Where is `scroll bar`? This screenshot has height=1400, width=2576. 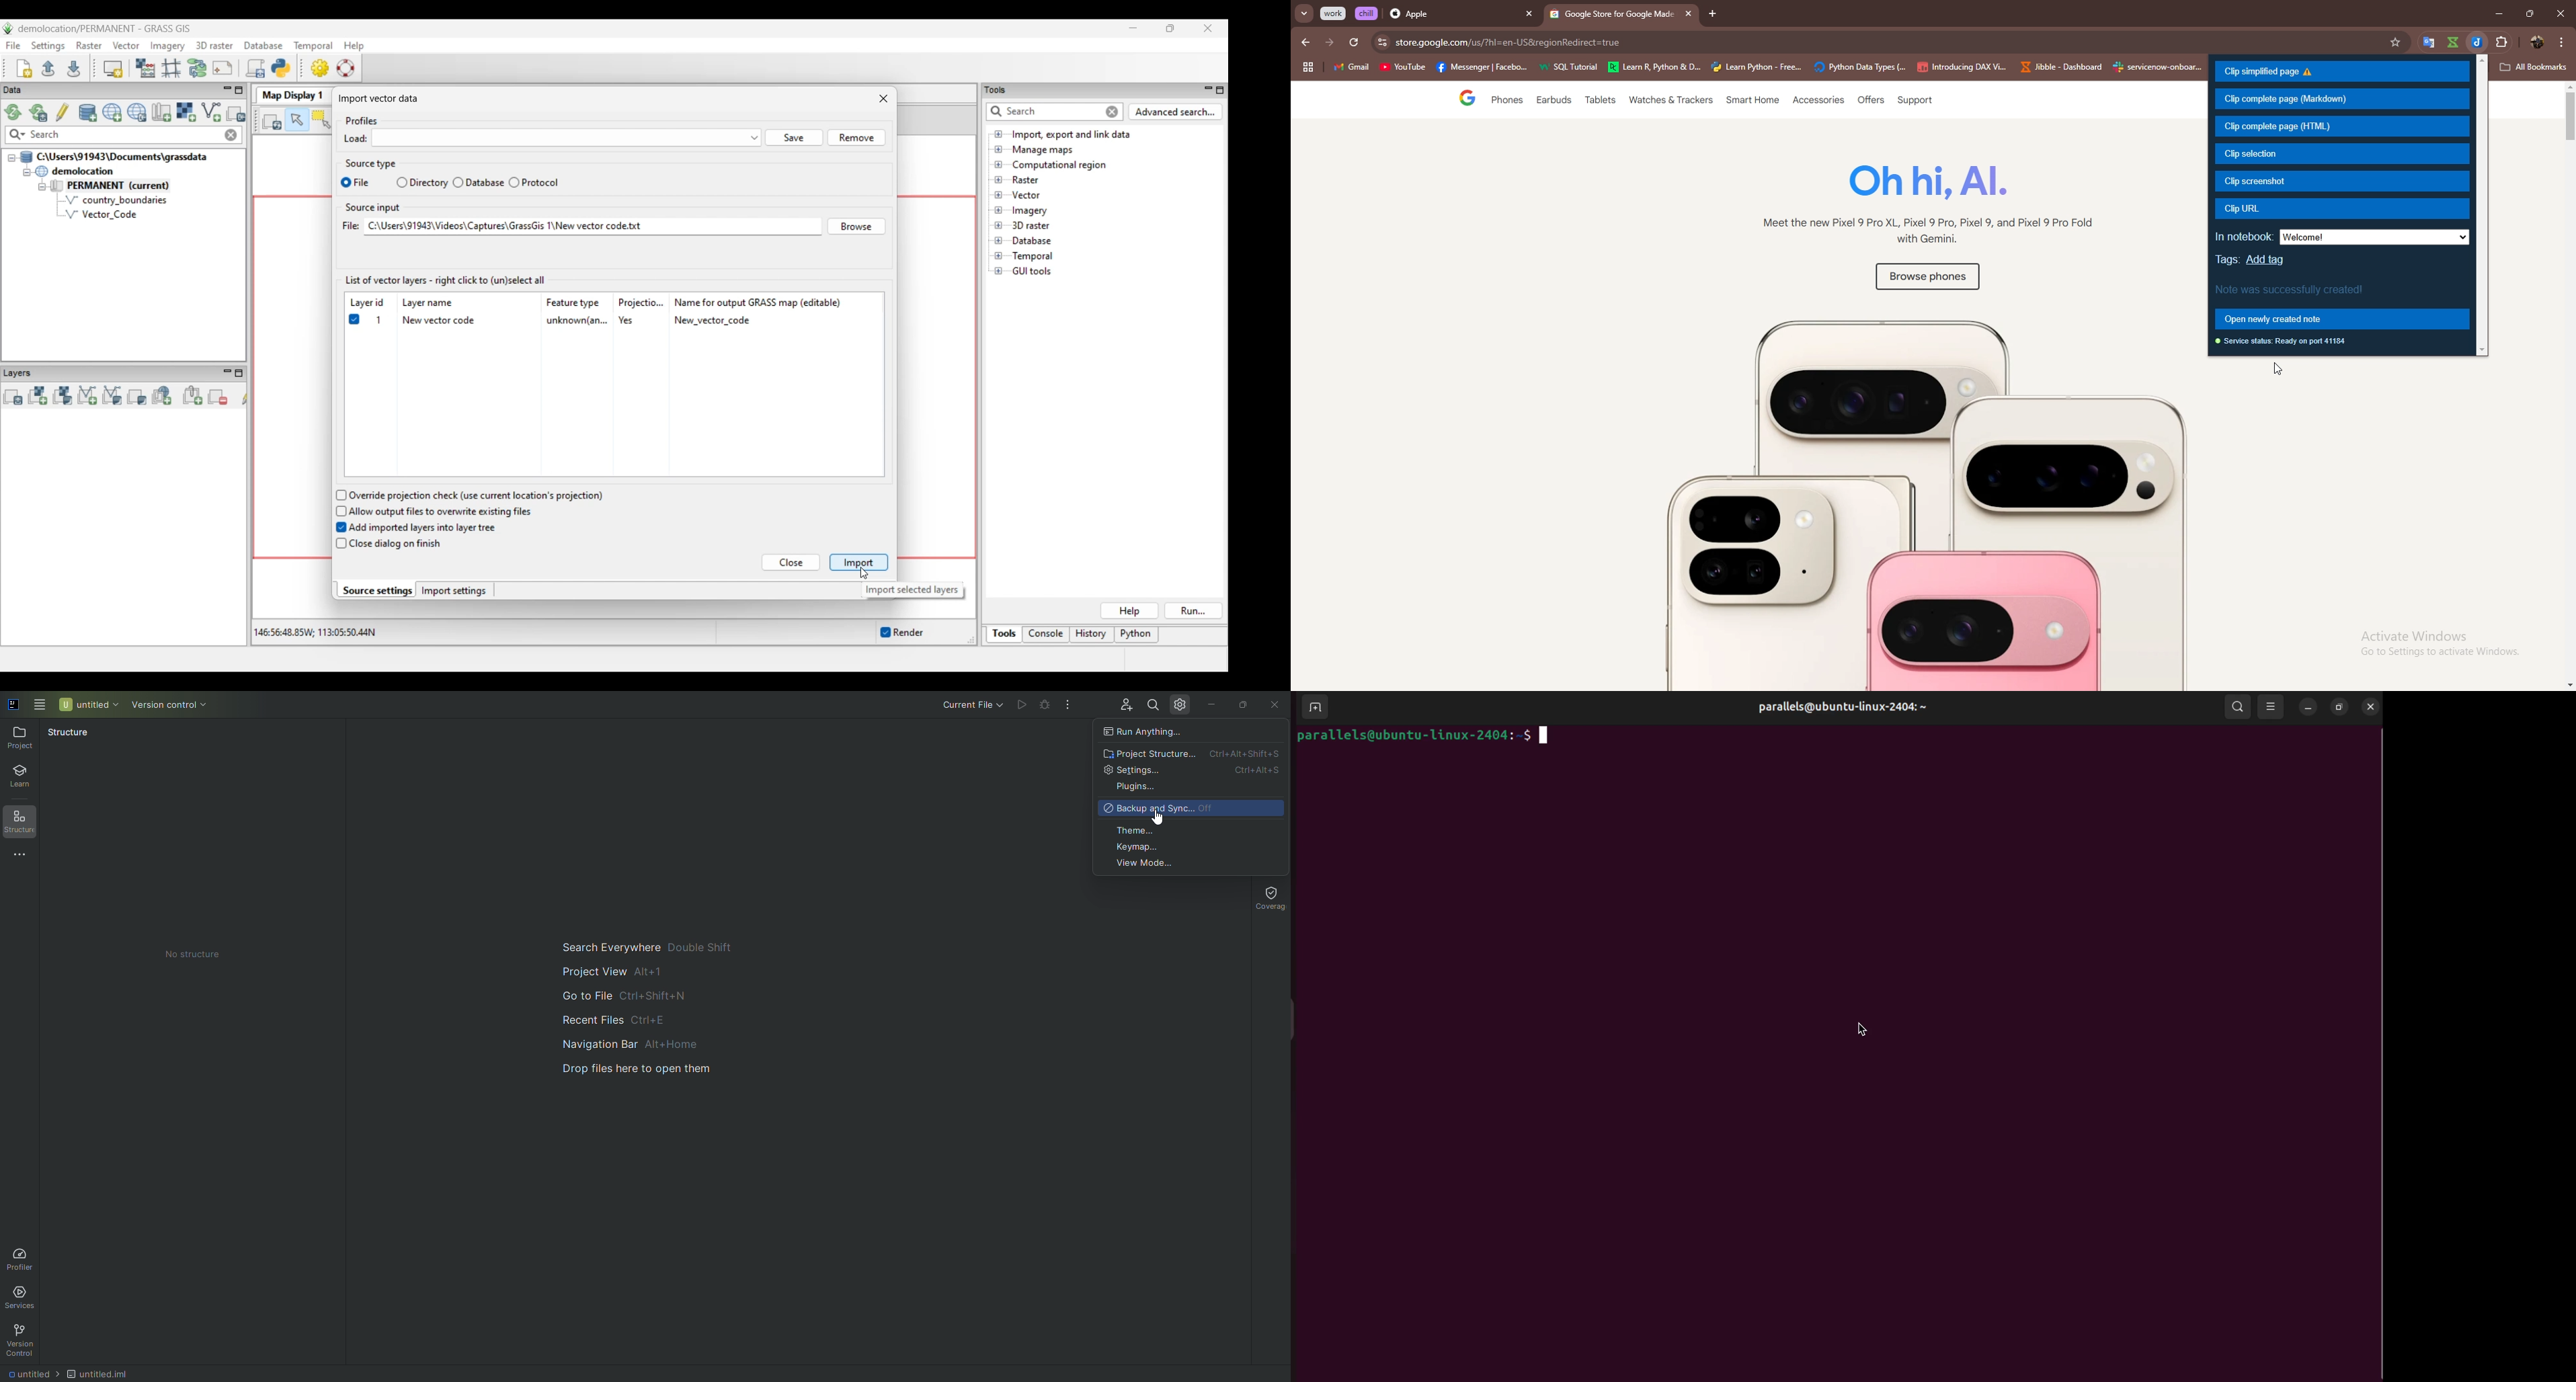
scroll bar is located at coordinates (2568, 387).